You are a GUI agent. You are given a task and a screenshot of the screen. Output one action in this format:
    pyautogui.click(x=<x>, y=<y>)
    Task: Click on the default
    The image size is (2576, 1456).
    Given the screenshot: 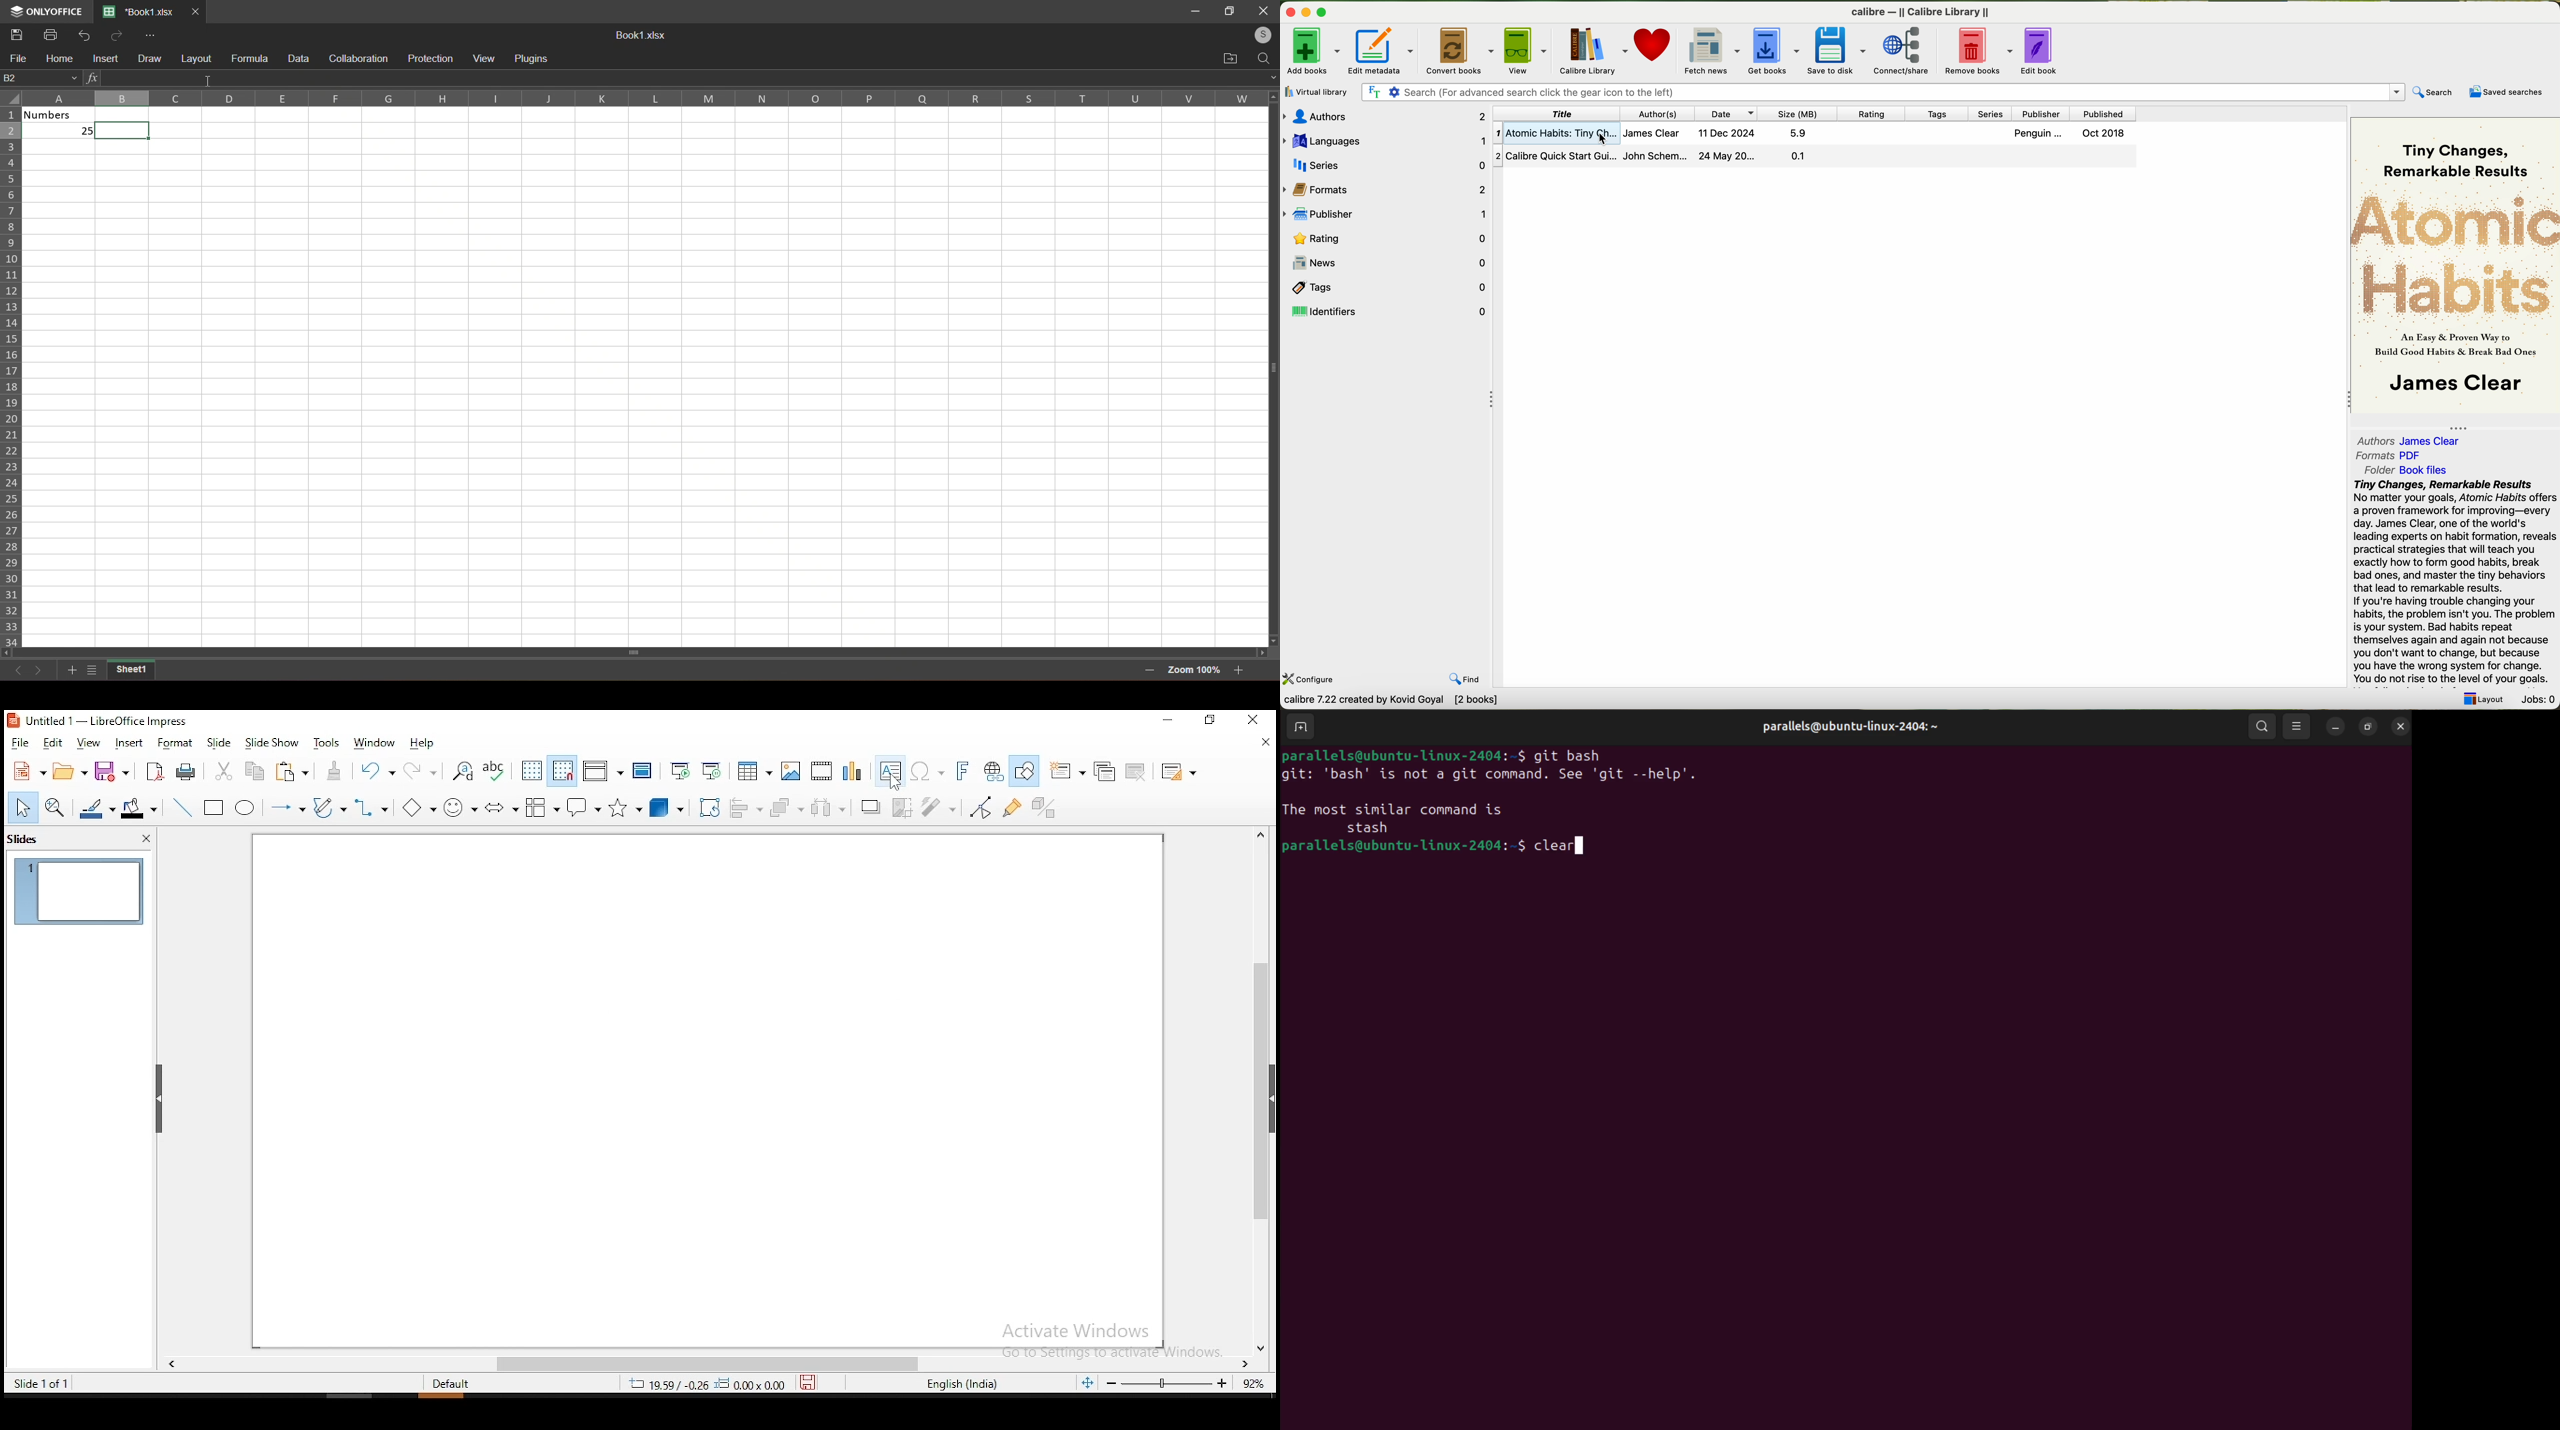 What is the action you would take?
    pyautogui.click(x=456, y=1384)
    